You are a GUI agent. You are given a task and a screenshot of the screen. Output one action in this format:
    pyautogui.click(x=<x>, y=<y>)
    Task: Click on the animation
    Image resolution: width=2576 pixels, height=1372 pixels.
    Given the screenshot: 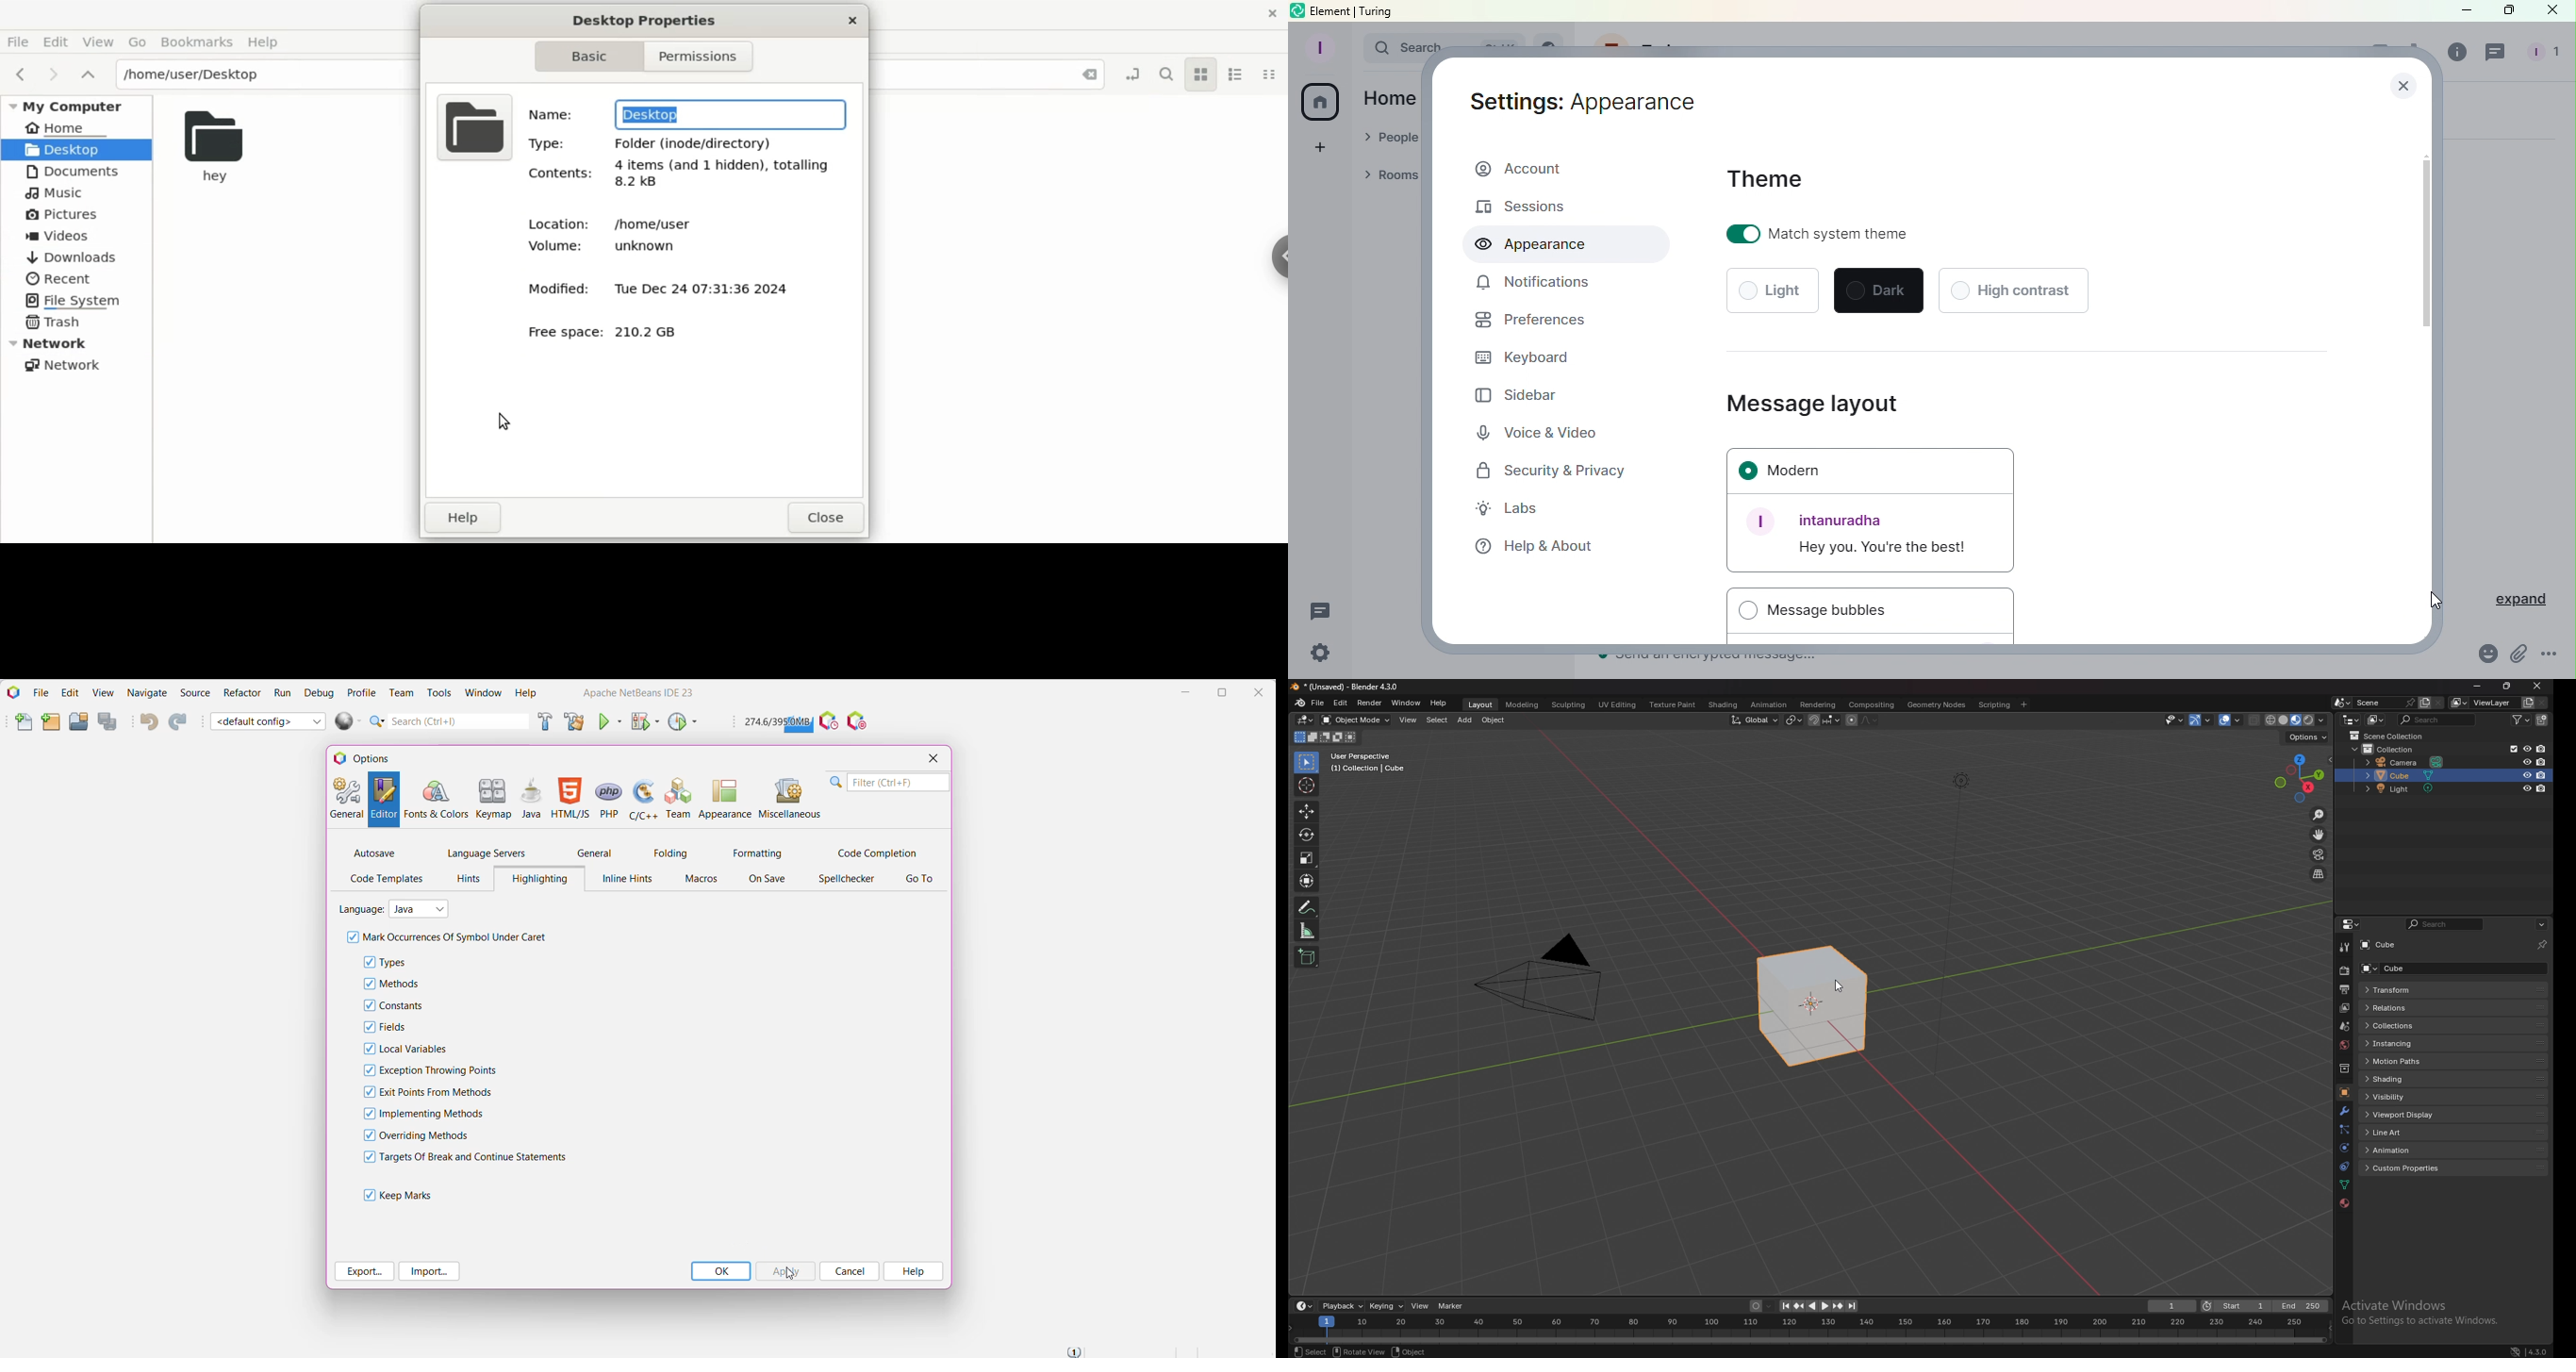 What is the action you would take?
    pyautogui.click(x=2405, y=1150)
    